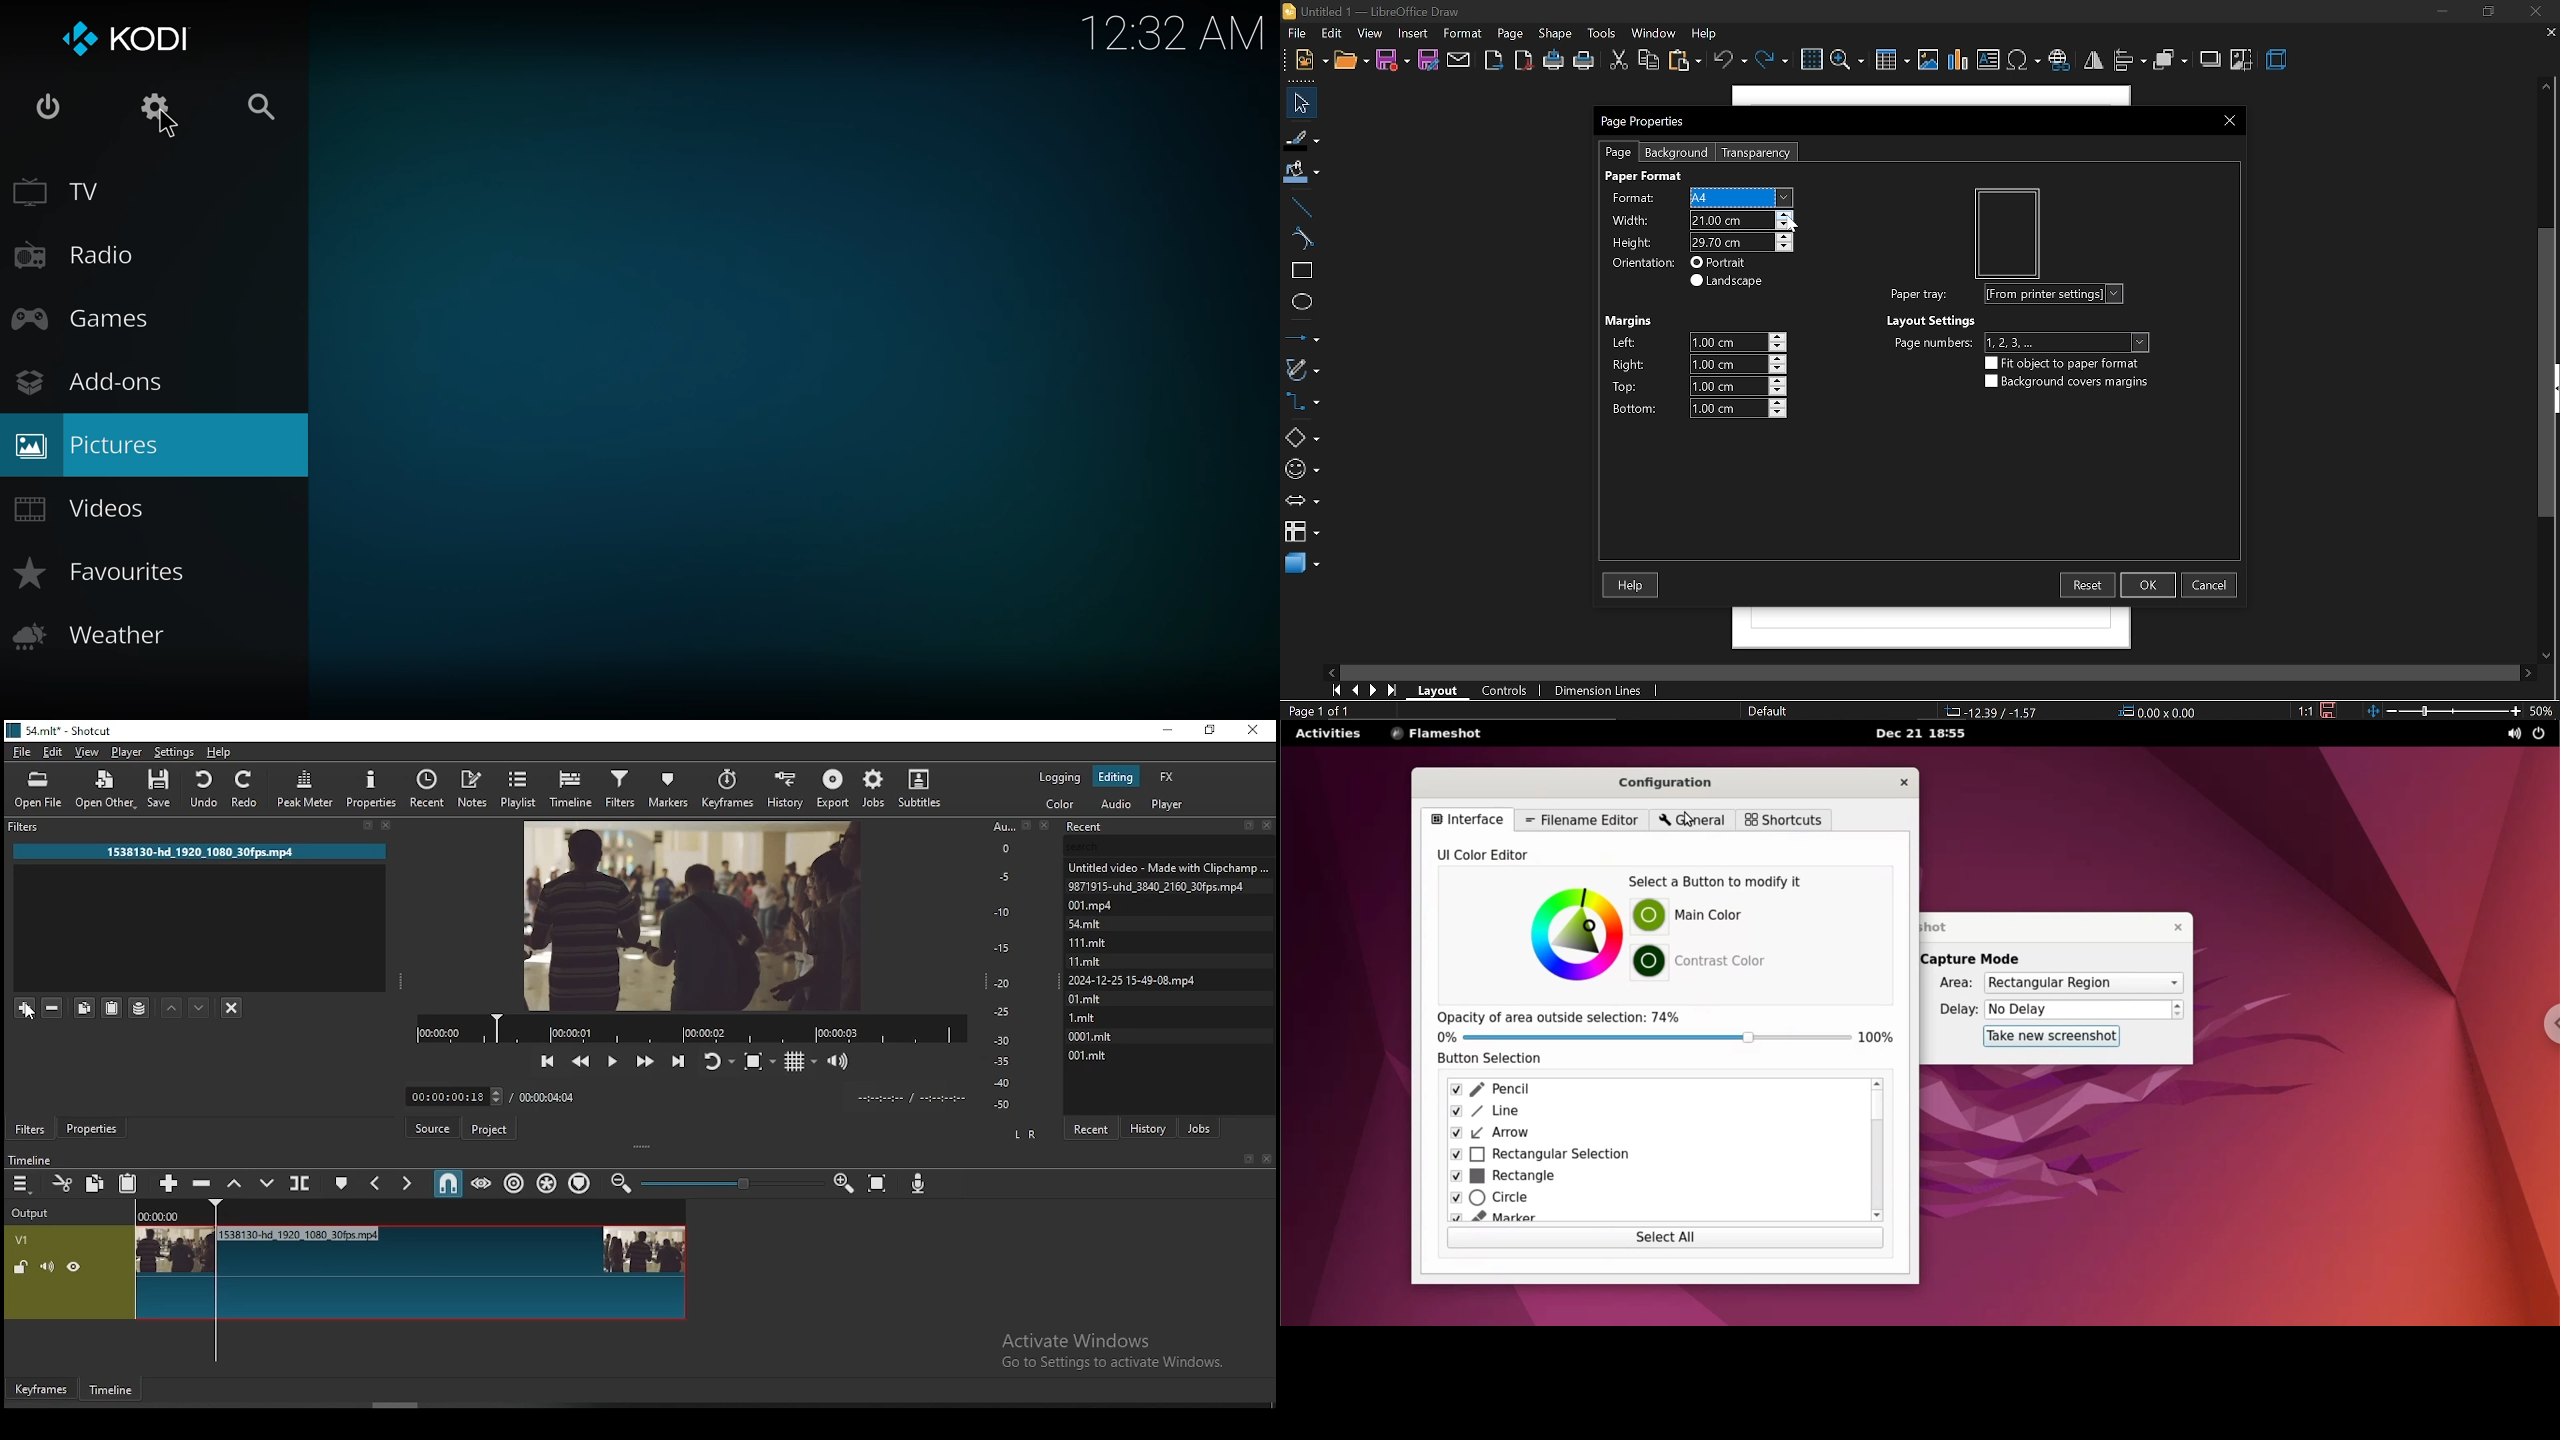 This screenshot has height=1456, width=2576. Describe the element at coordinates (1298, 35) in the screenshot. I see `file` at that location.